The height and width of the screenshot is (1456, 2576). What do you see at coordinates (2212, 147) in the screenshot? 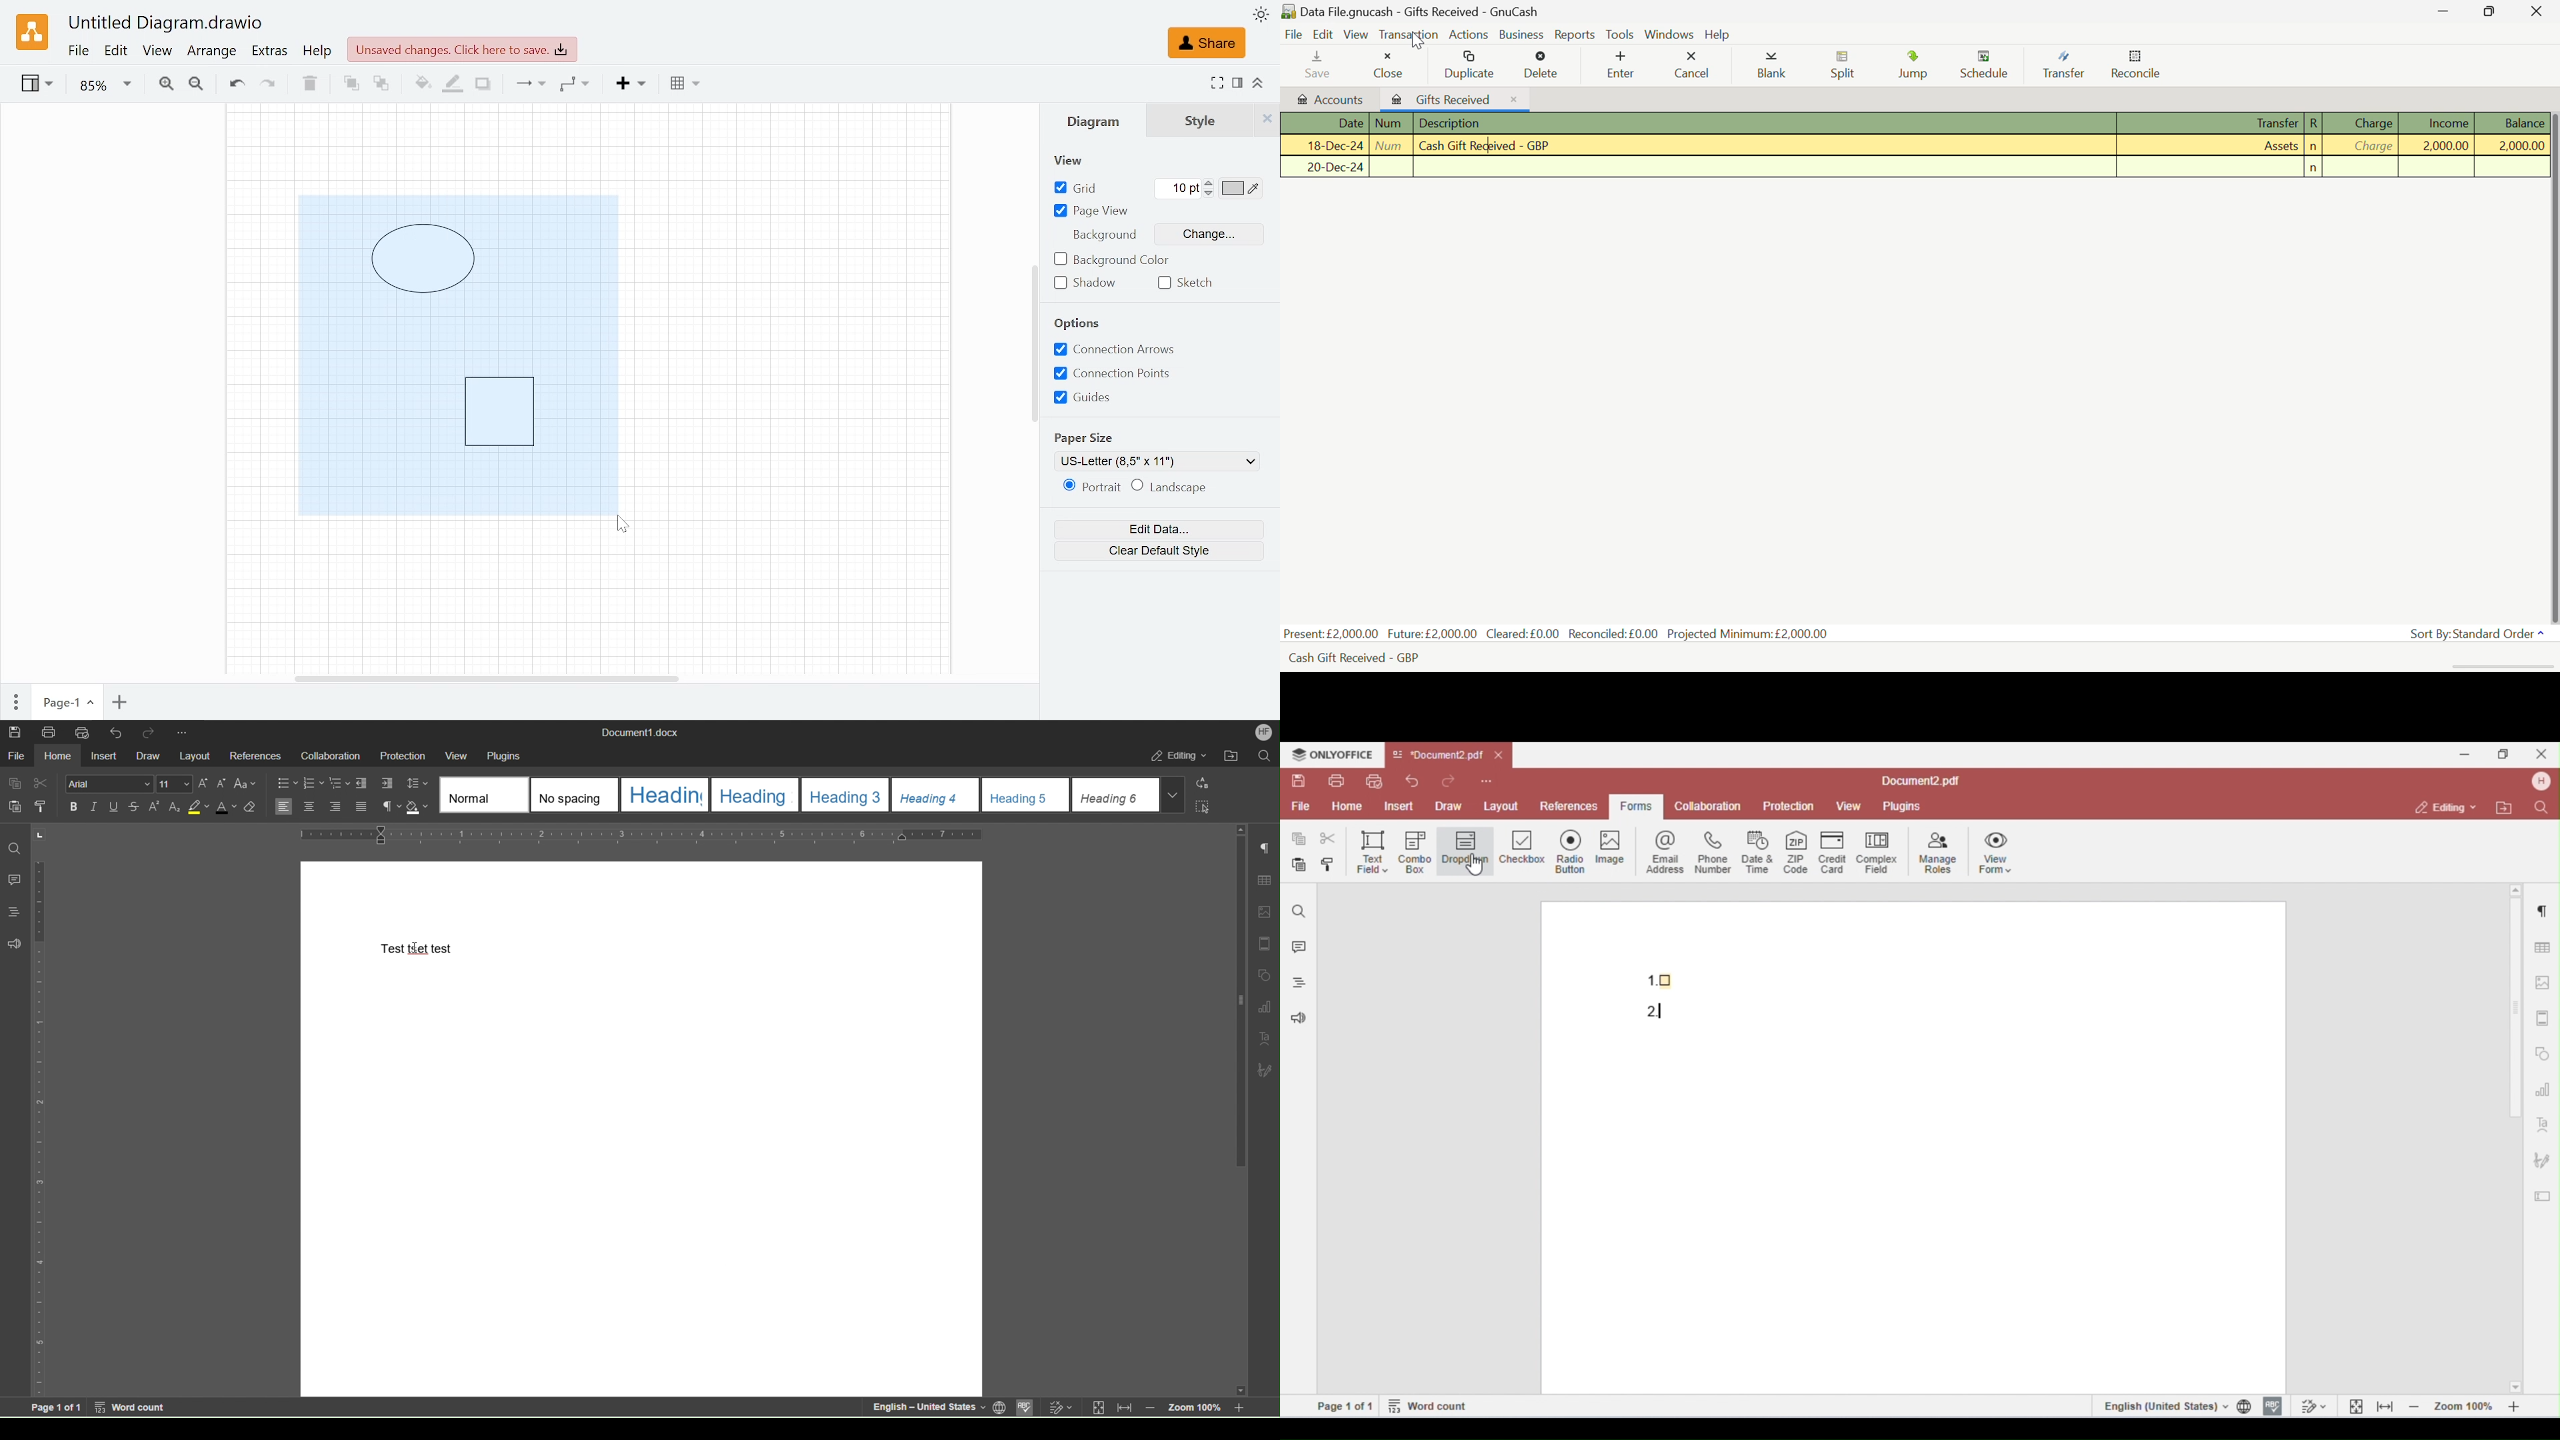
I see `Assets` at bounding box center [2212, 147].